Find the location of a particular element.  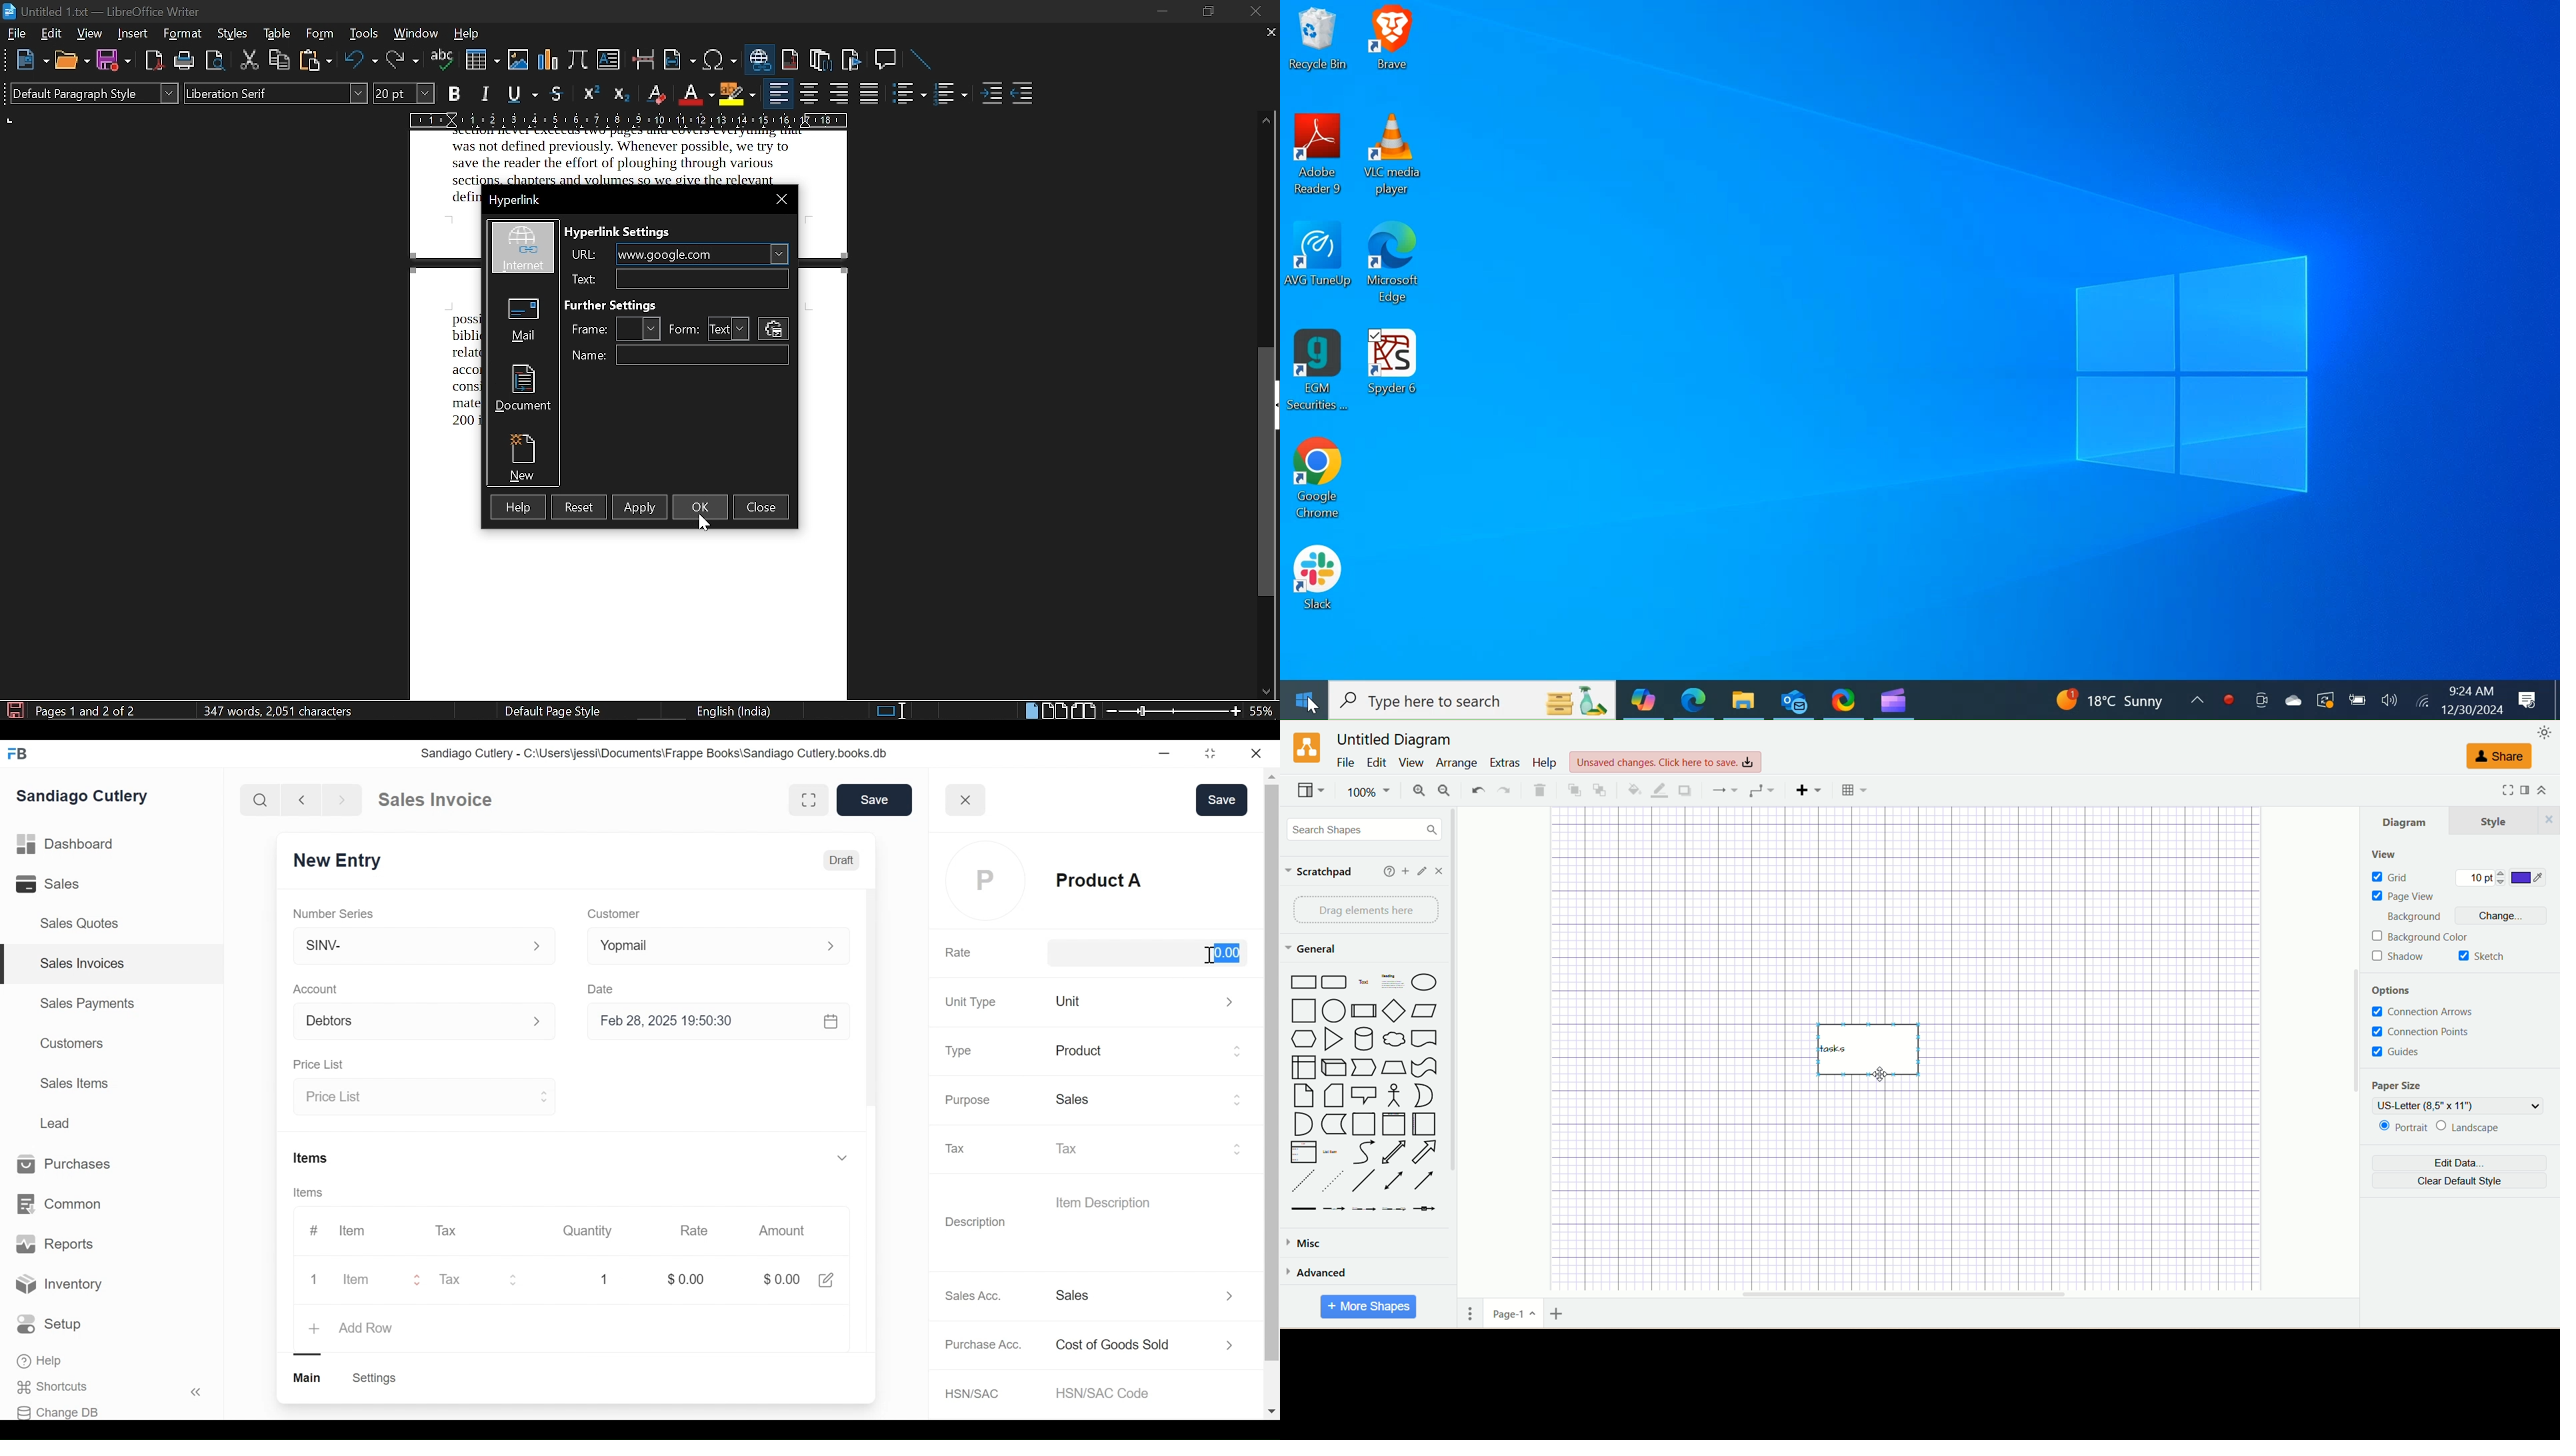

Sales Payments is located at coordinates (86, 1003).